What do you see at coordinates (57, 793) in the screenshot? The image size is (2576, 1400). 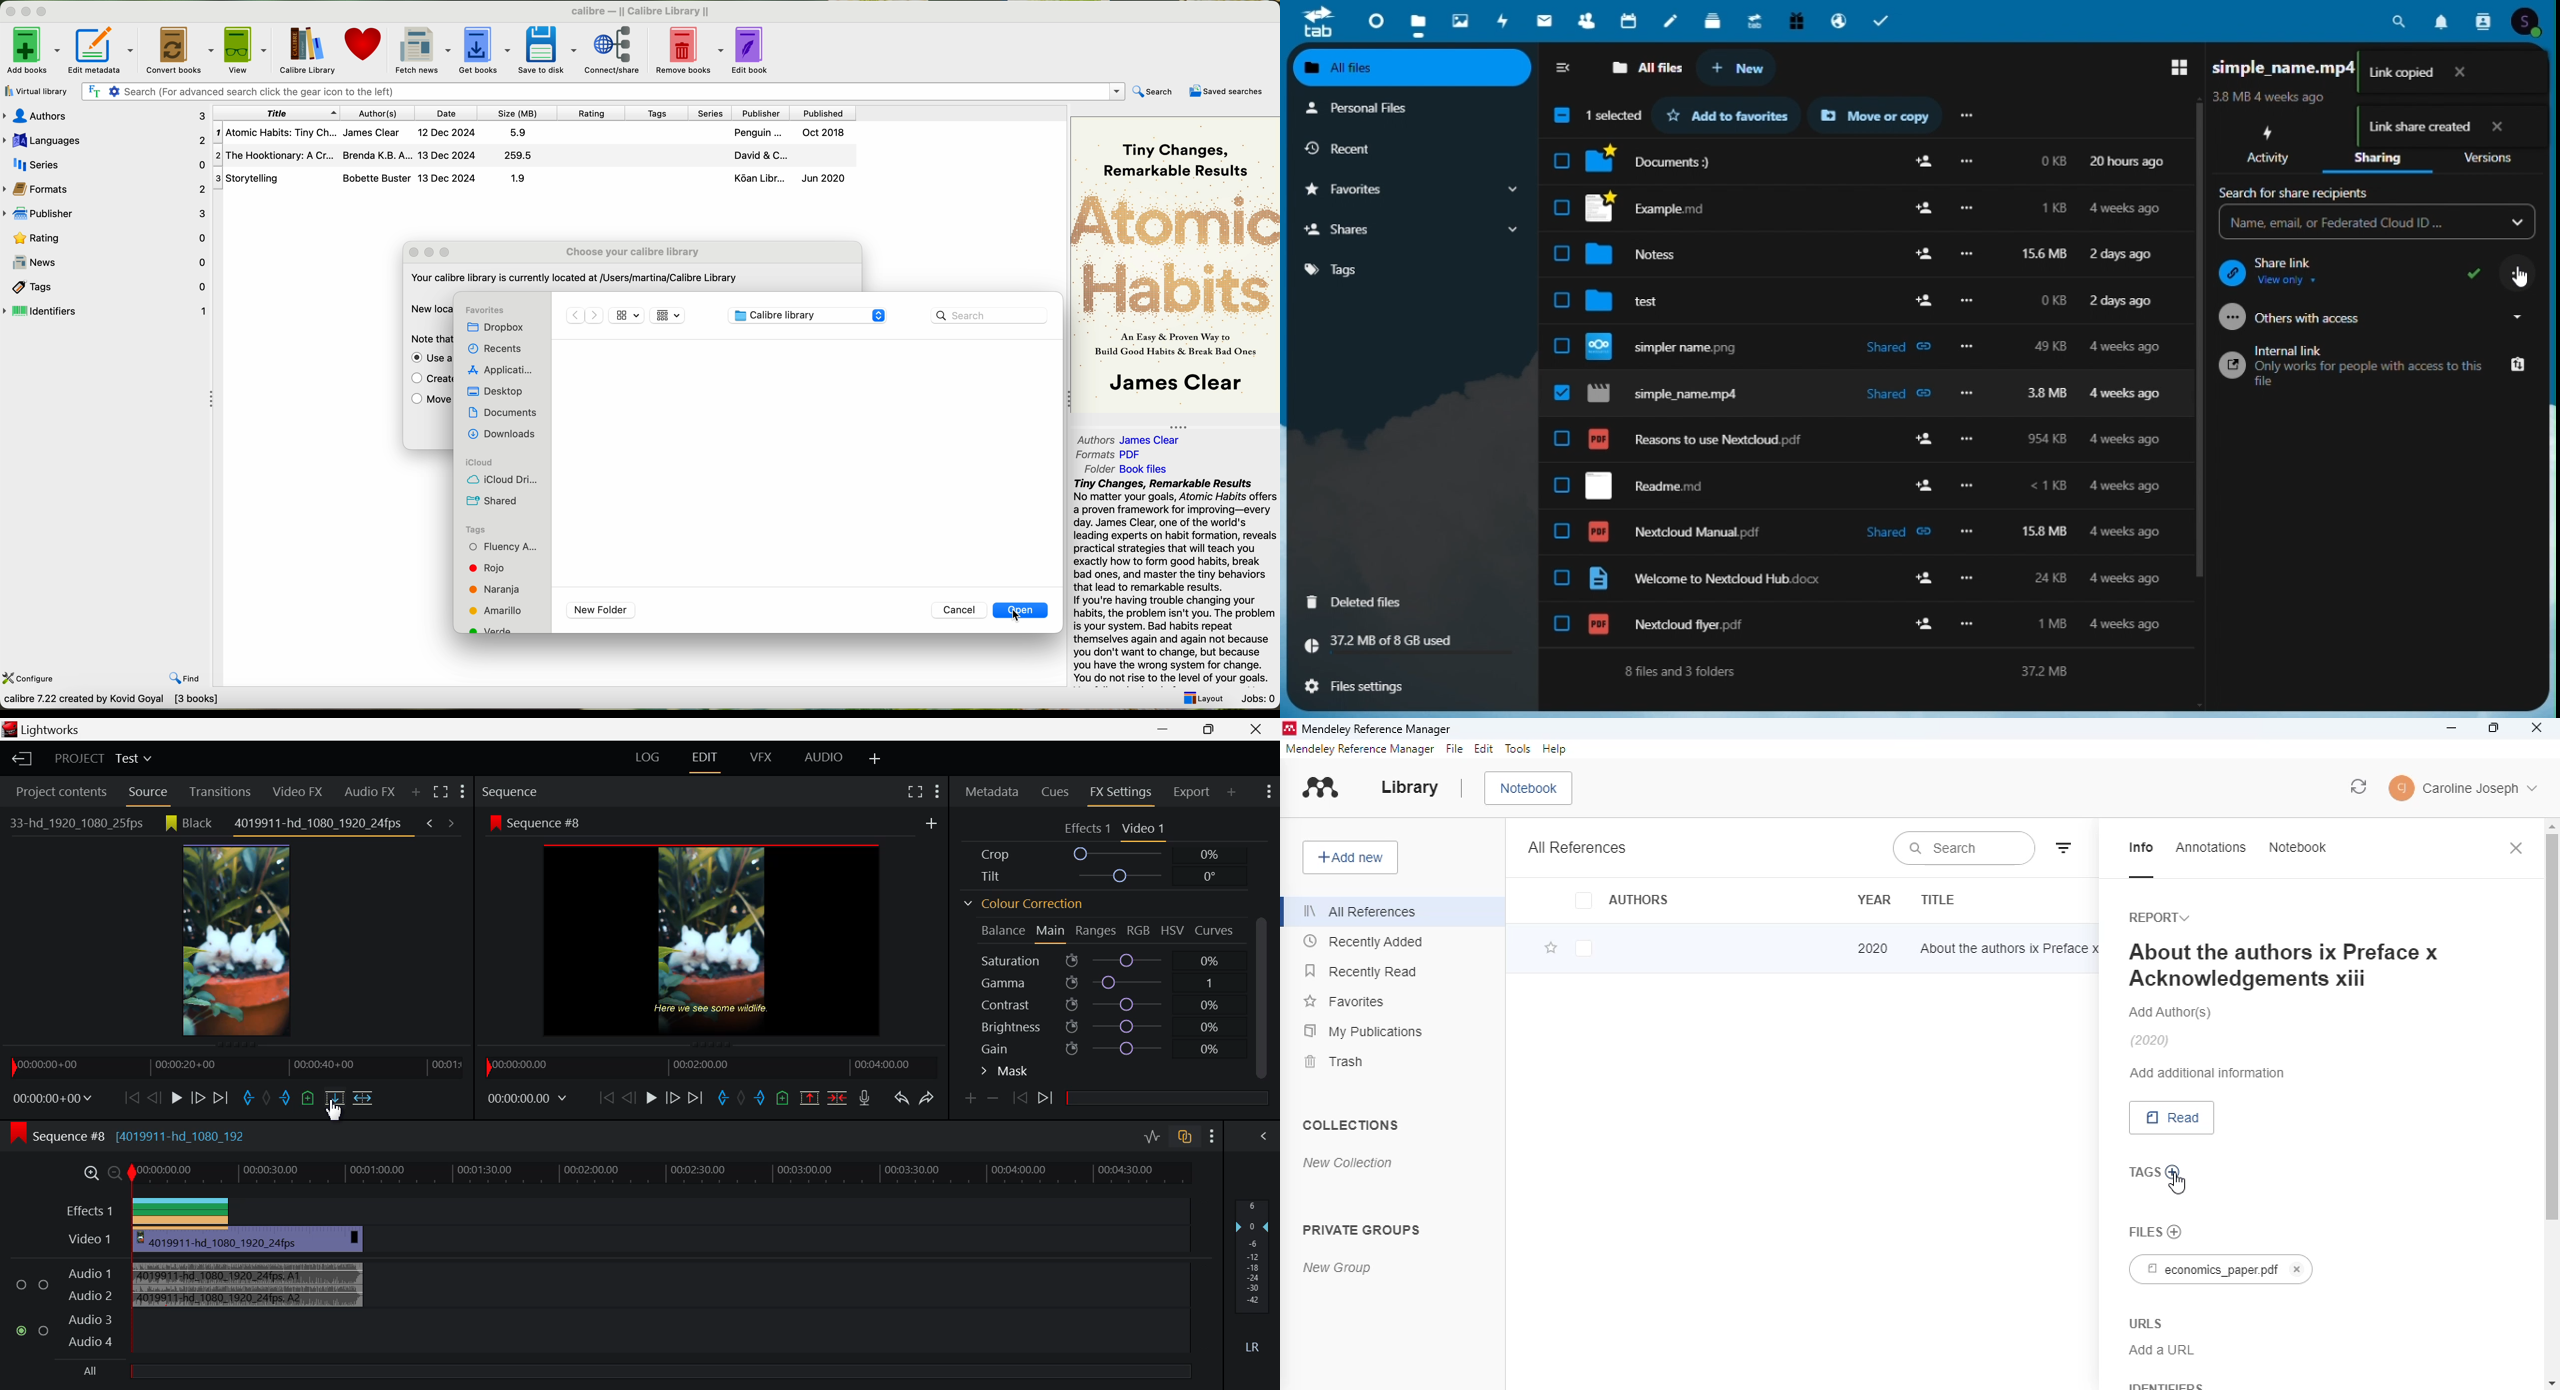 I see `Project contents Tab Open` at bounding box center [57, 793].